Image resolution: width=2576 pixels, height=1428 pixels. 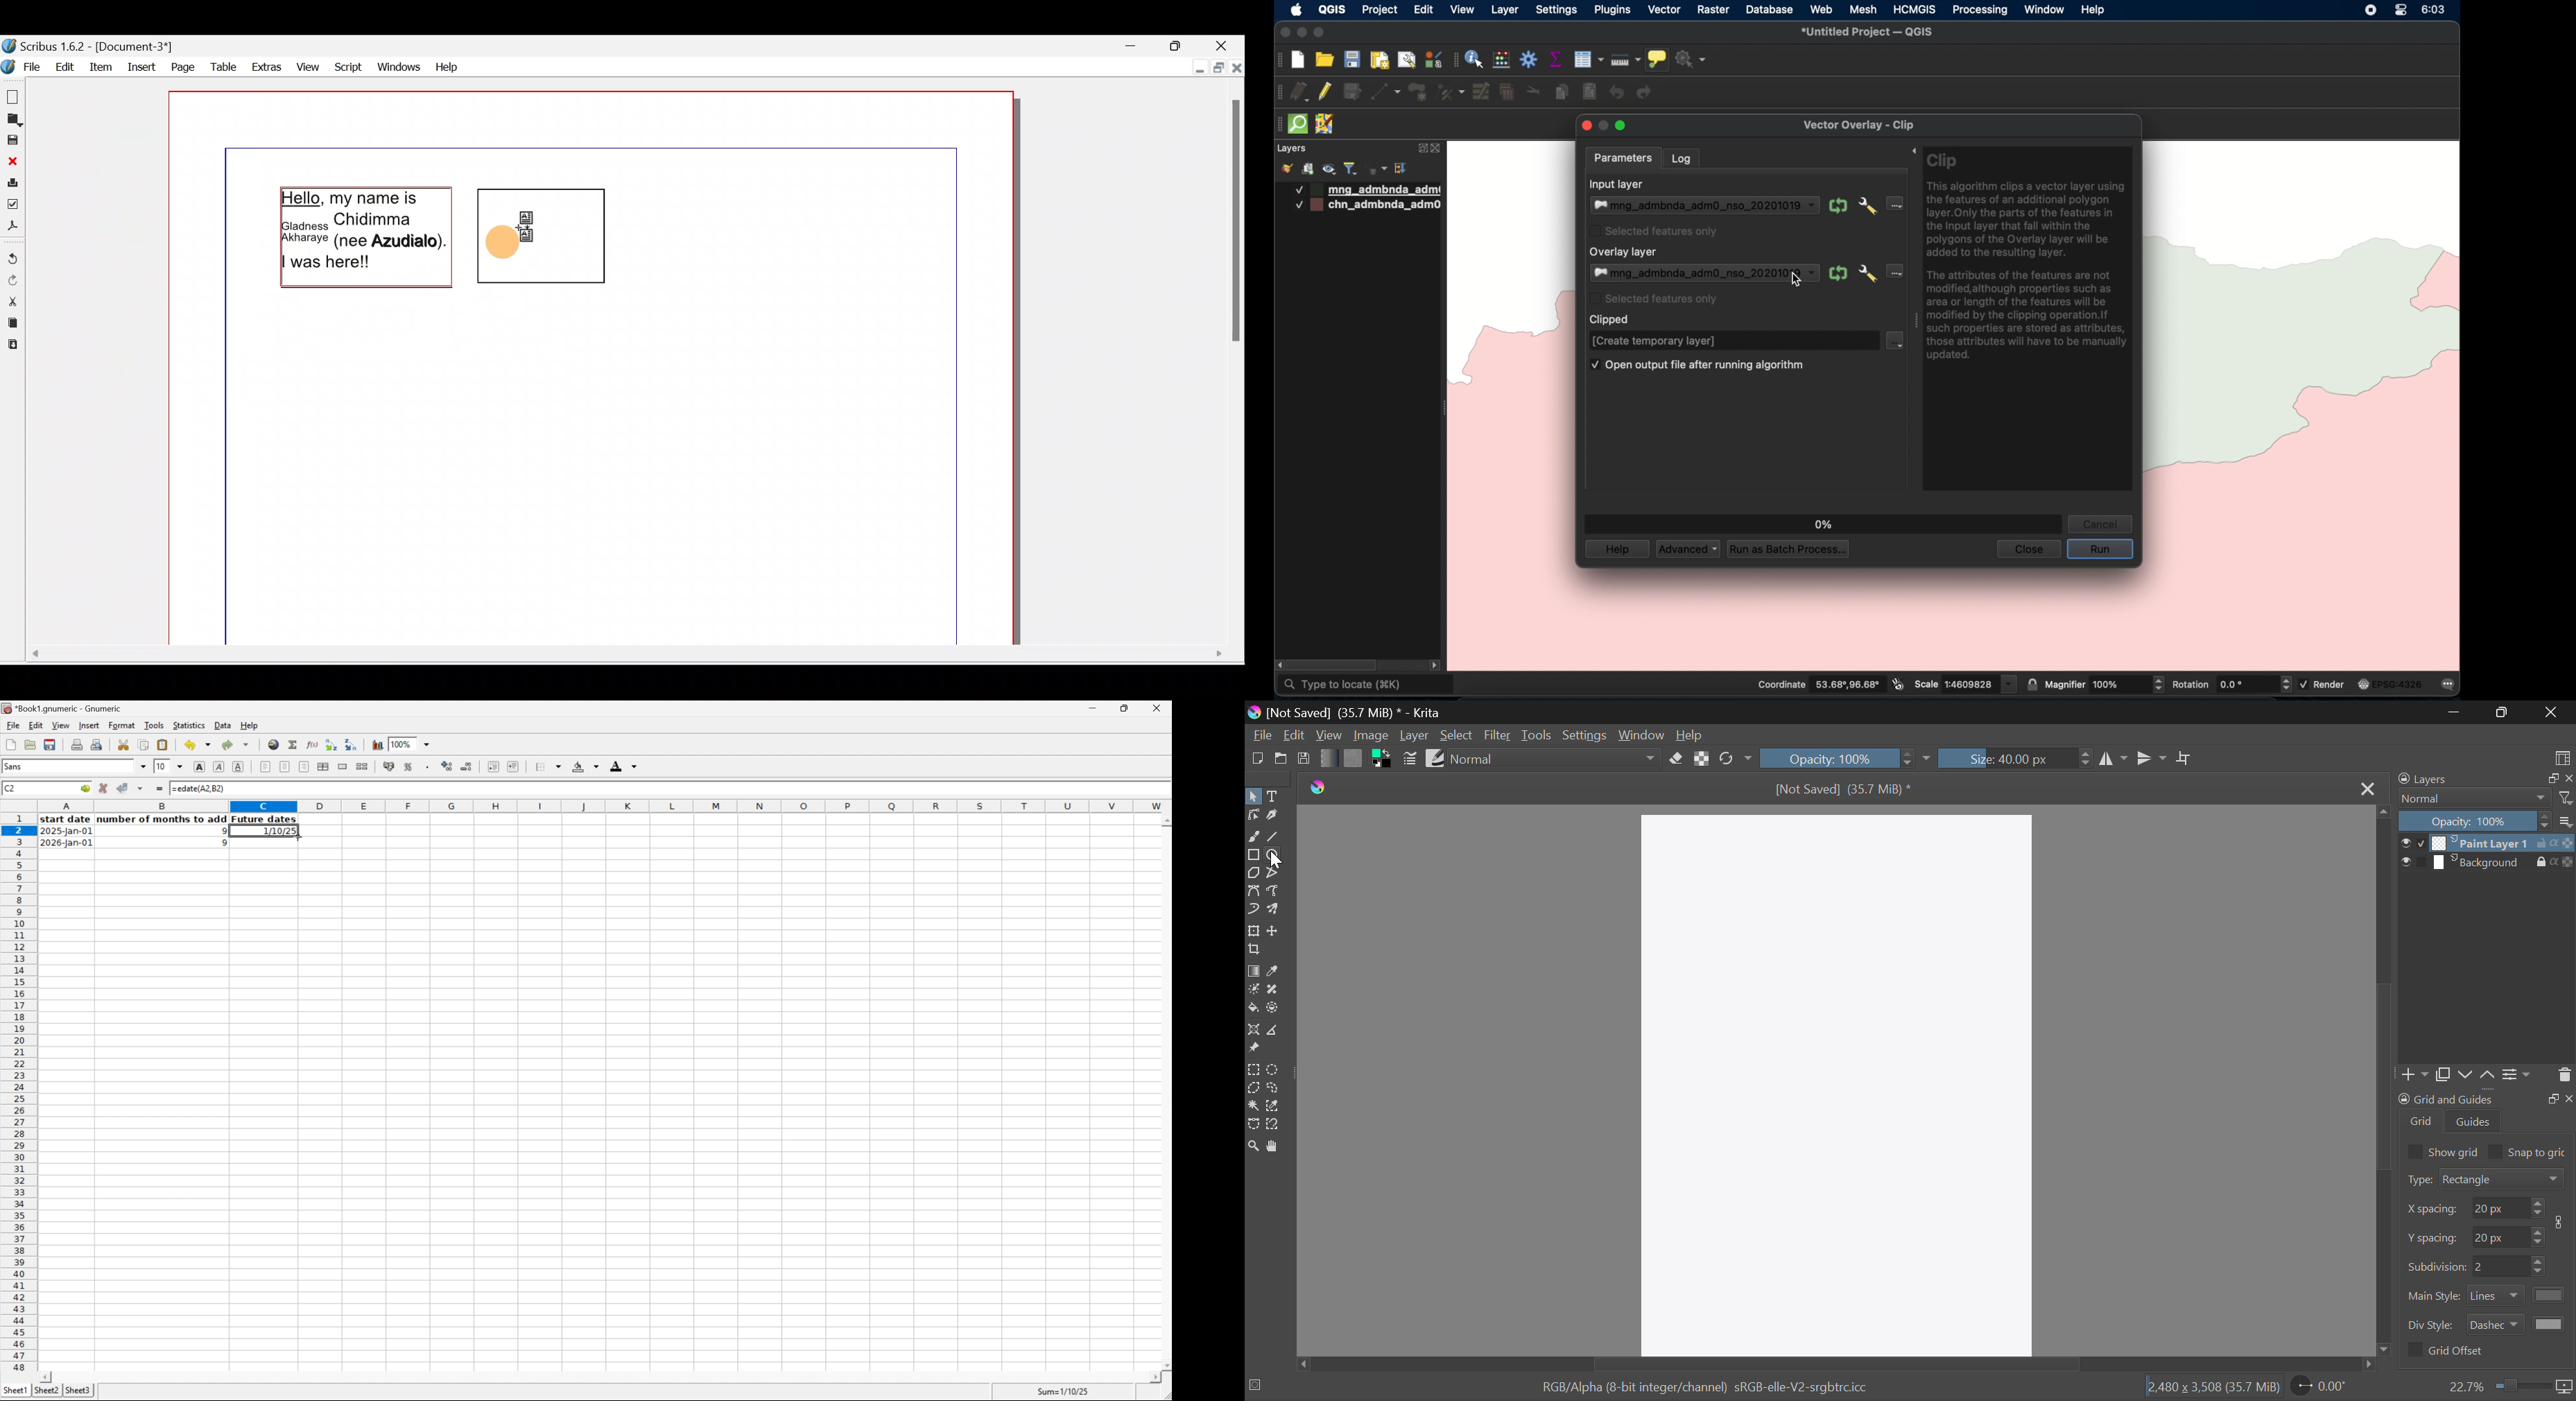 What do you see at coordinates (1274, 890) in the screenshot?
I see `Freehand Path Tool` at bounding box center [1274, 890].